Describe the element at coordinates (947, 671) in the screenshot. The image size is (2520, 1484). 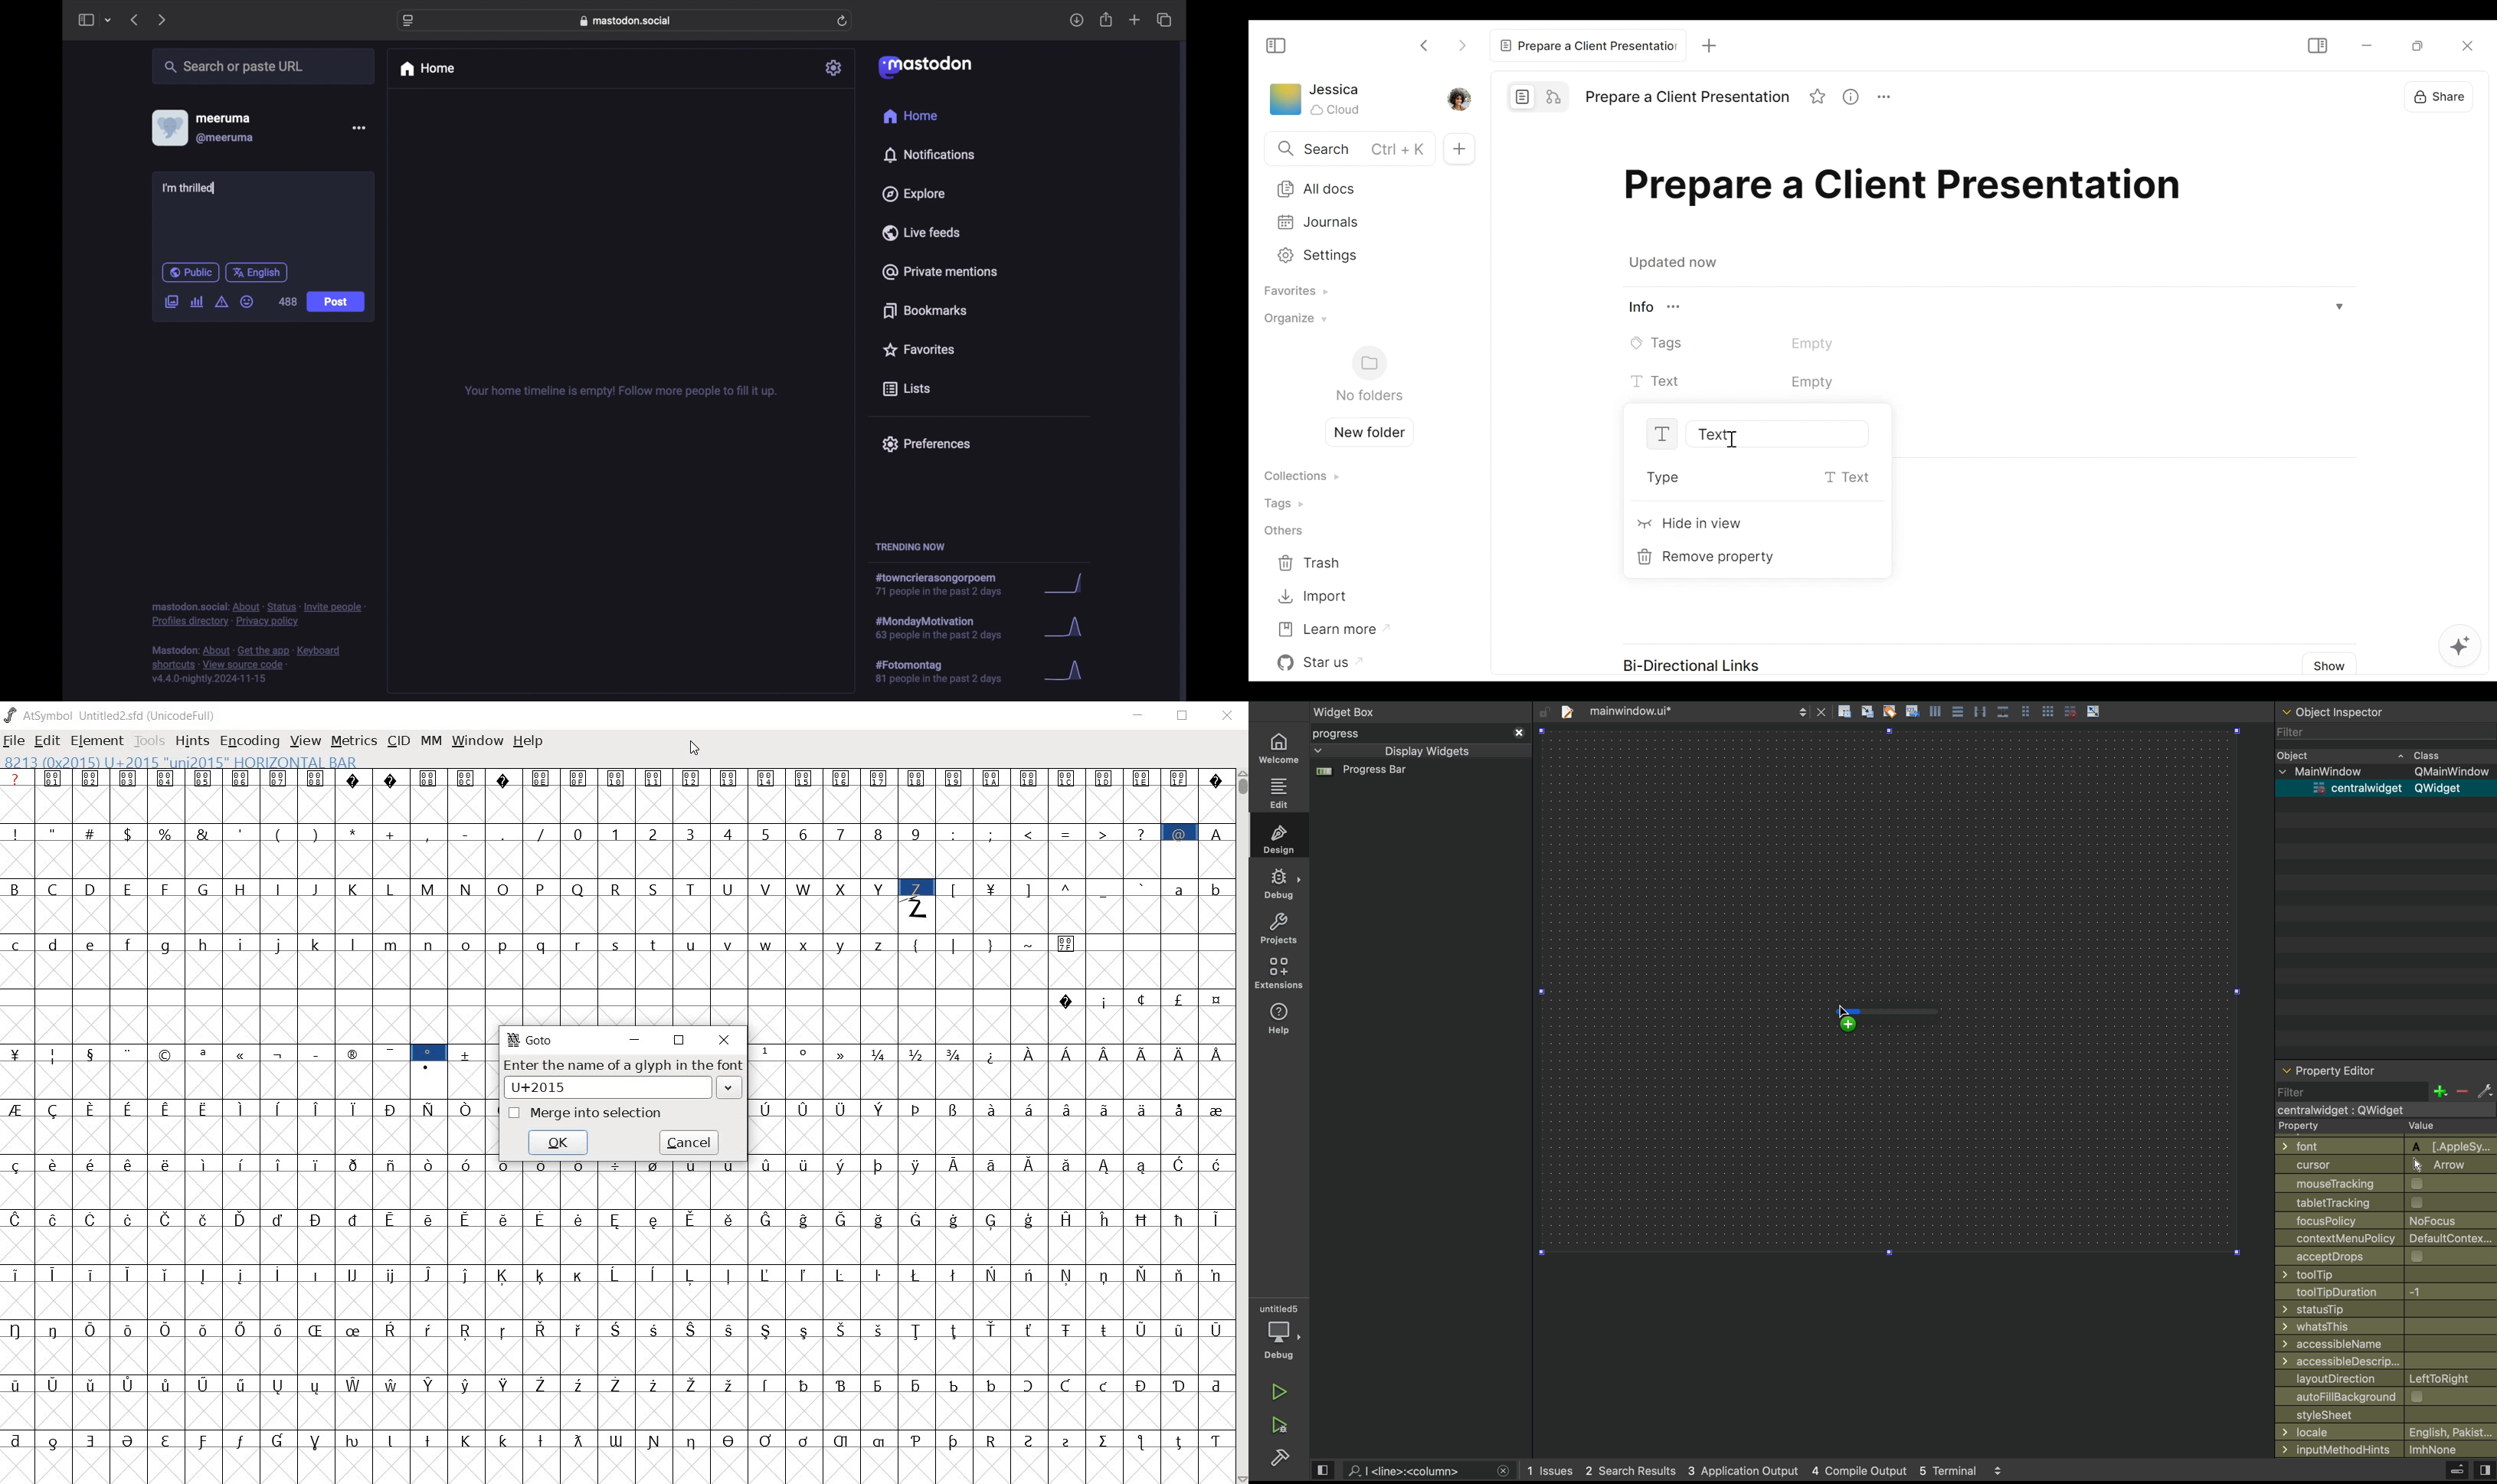
I see `hashtag trend` at that location.